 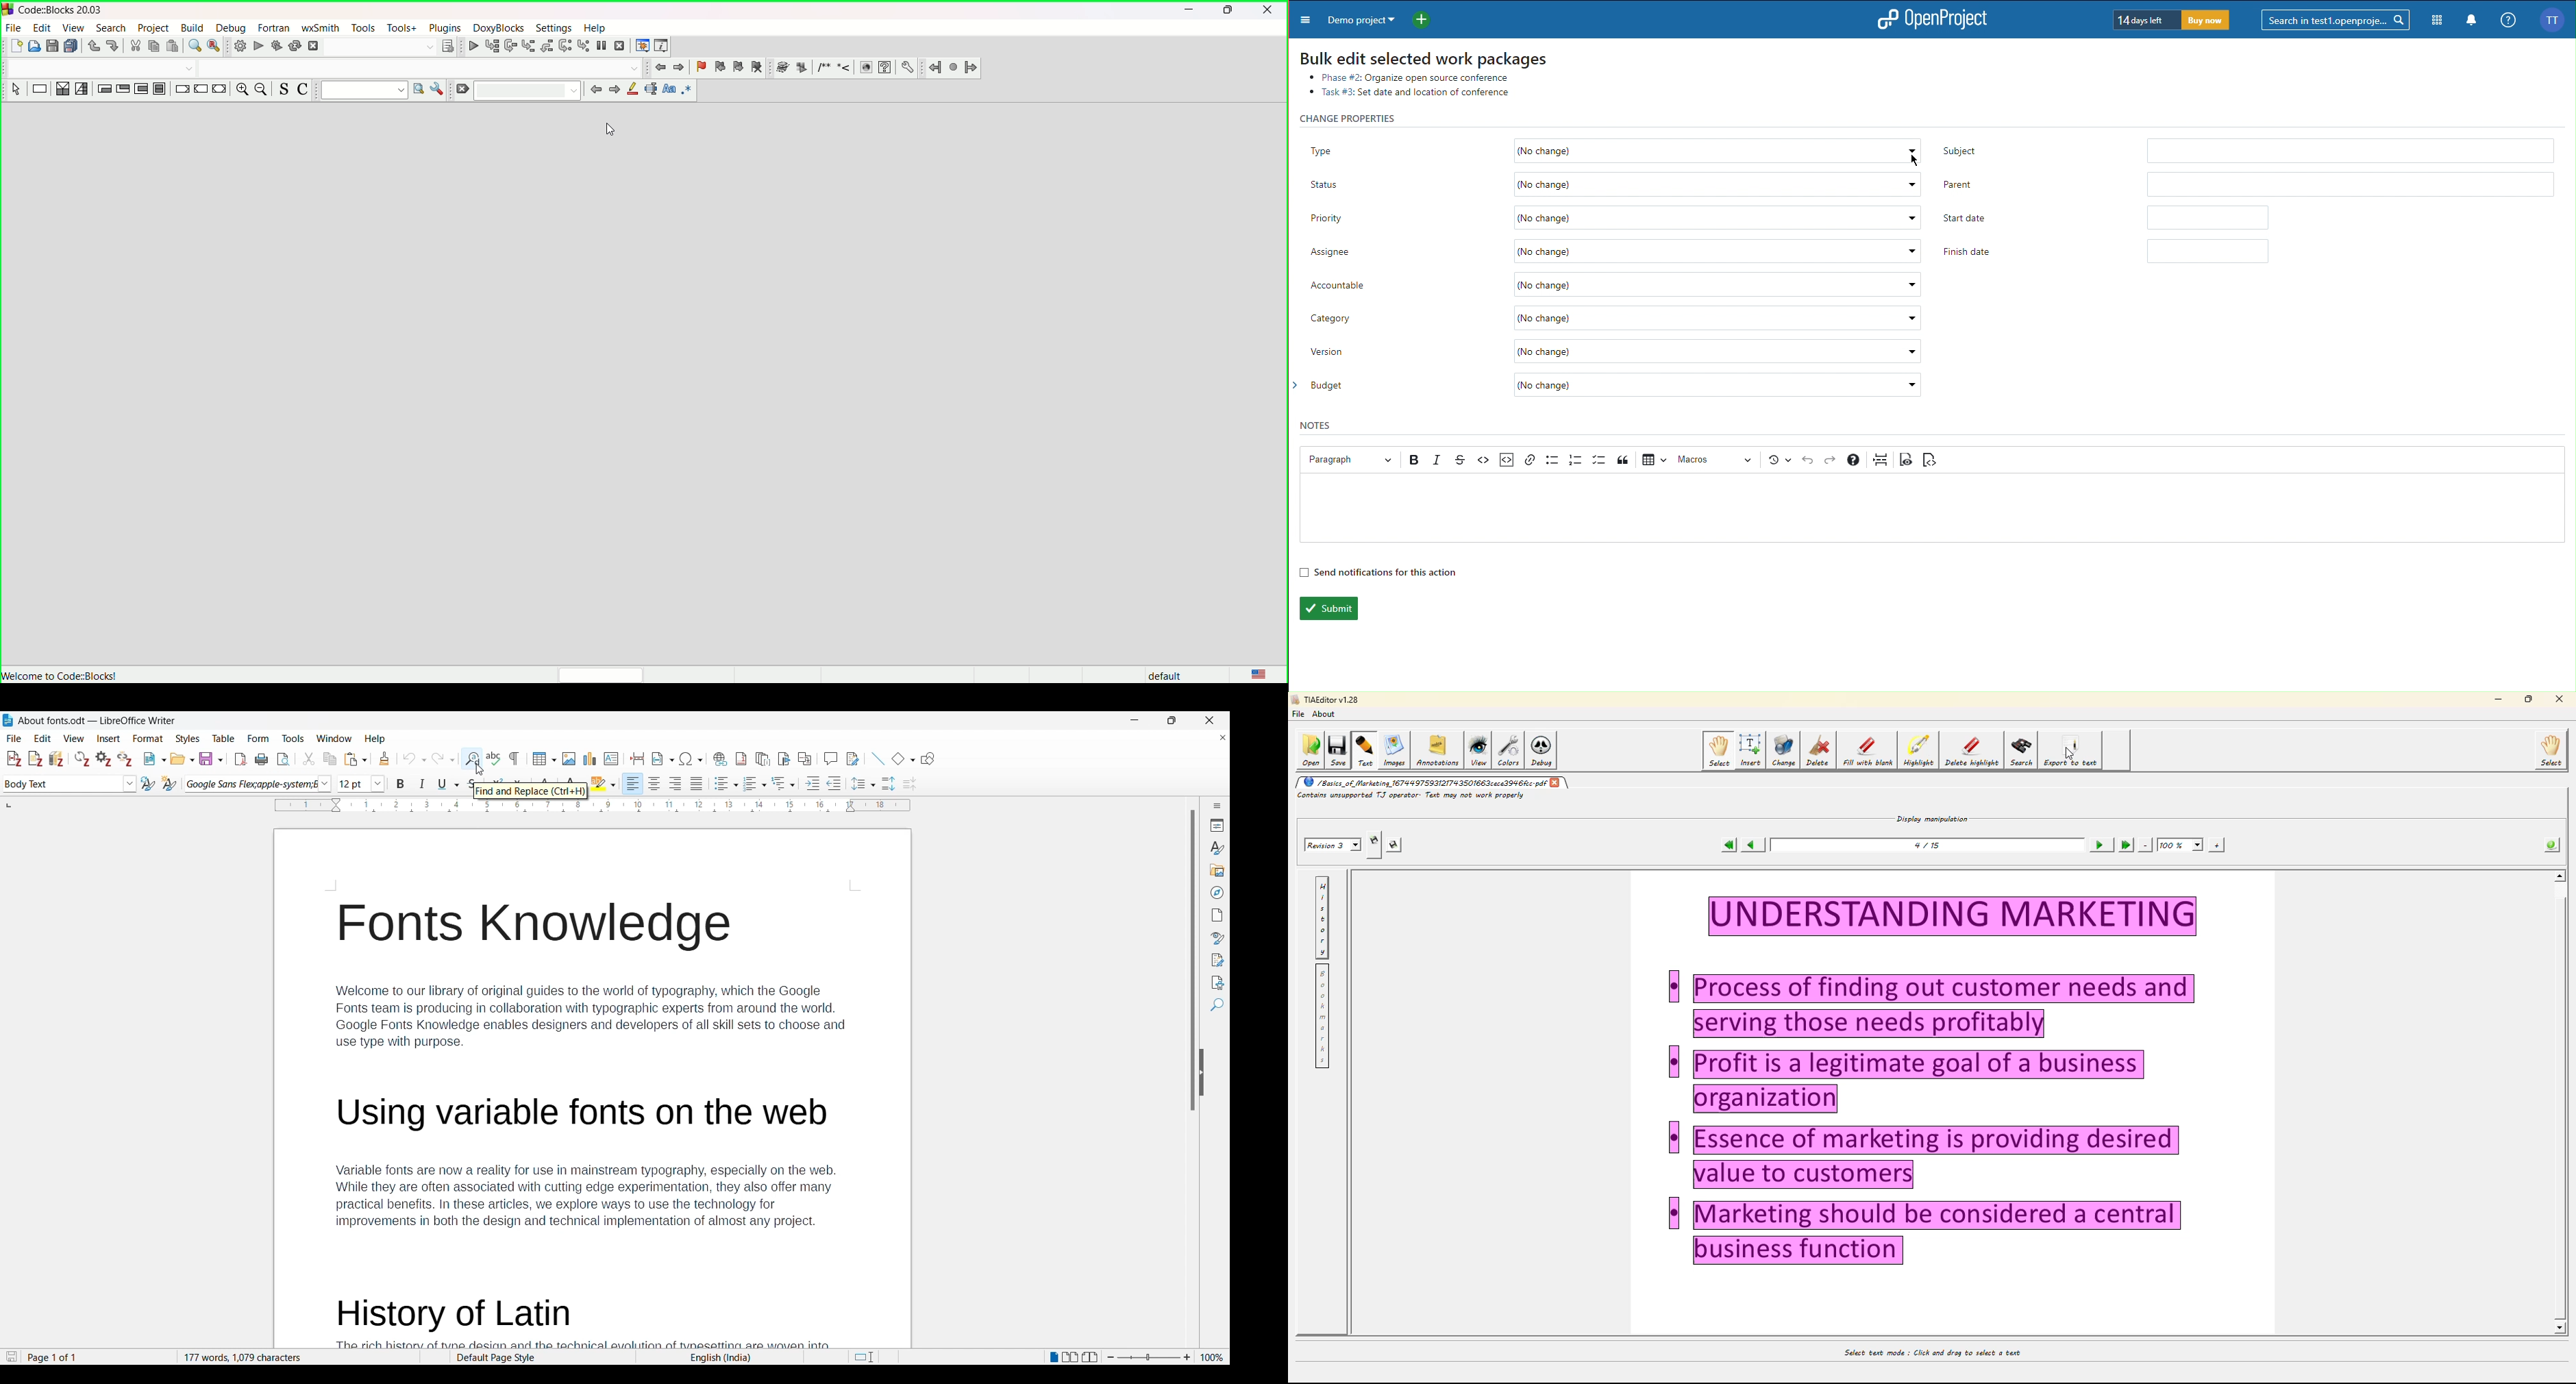 I want to click on Styles menu, so click(x=188, y=739).